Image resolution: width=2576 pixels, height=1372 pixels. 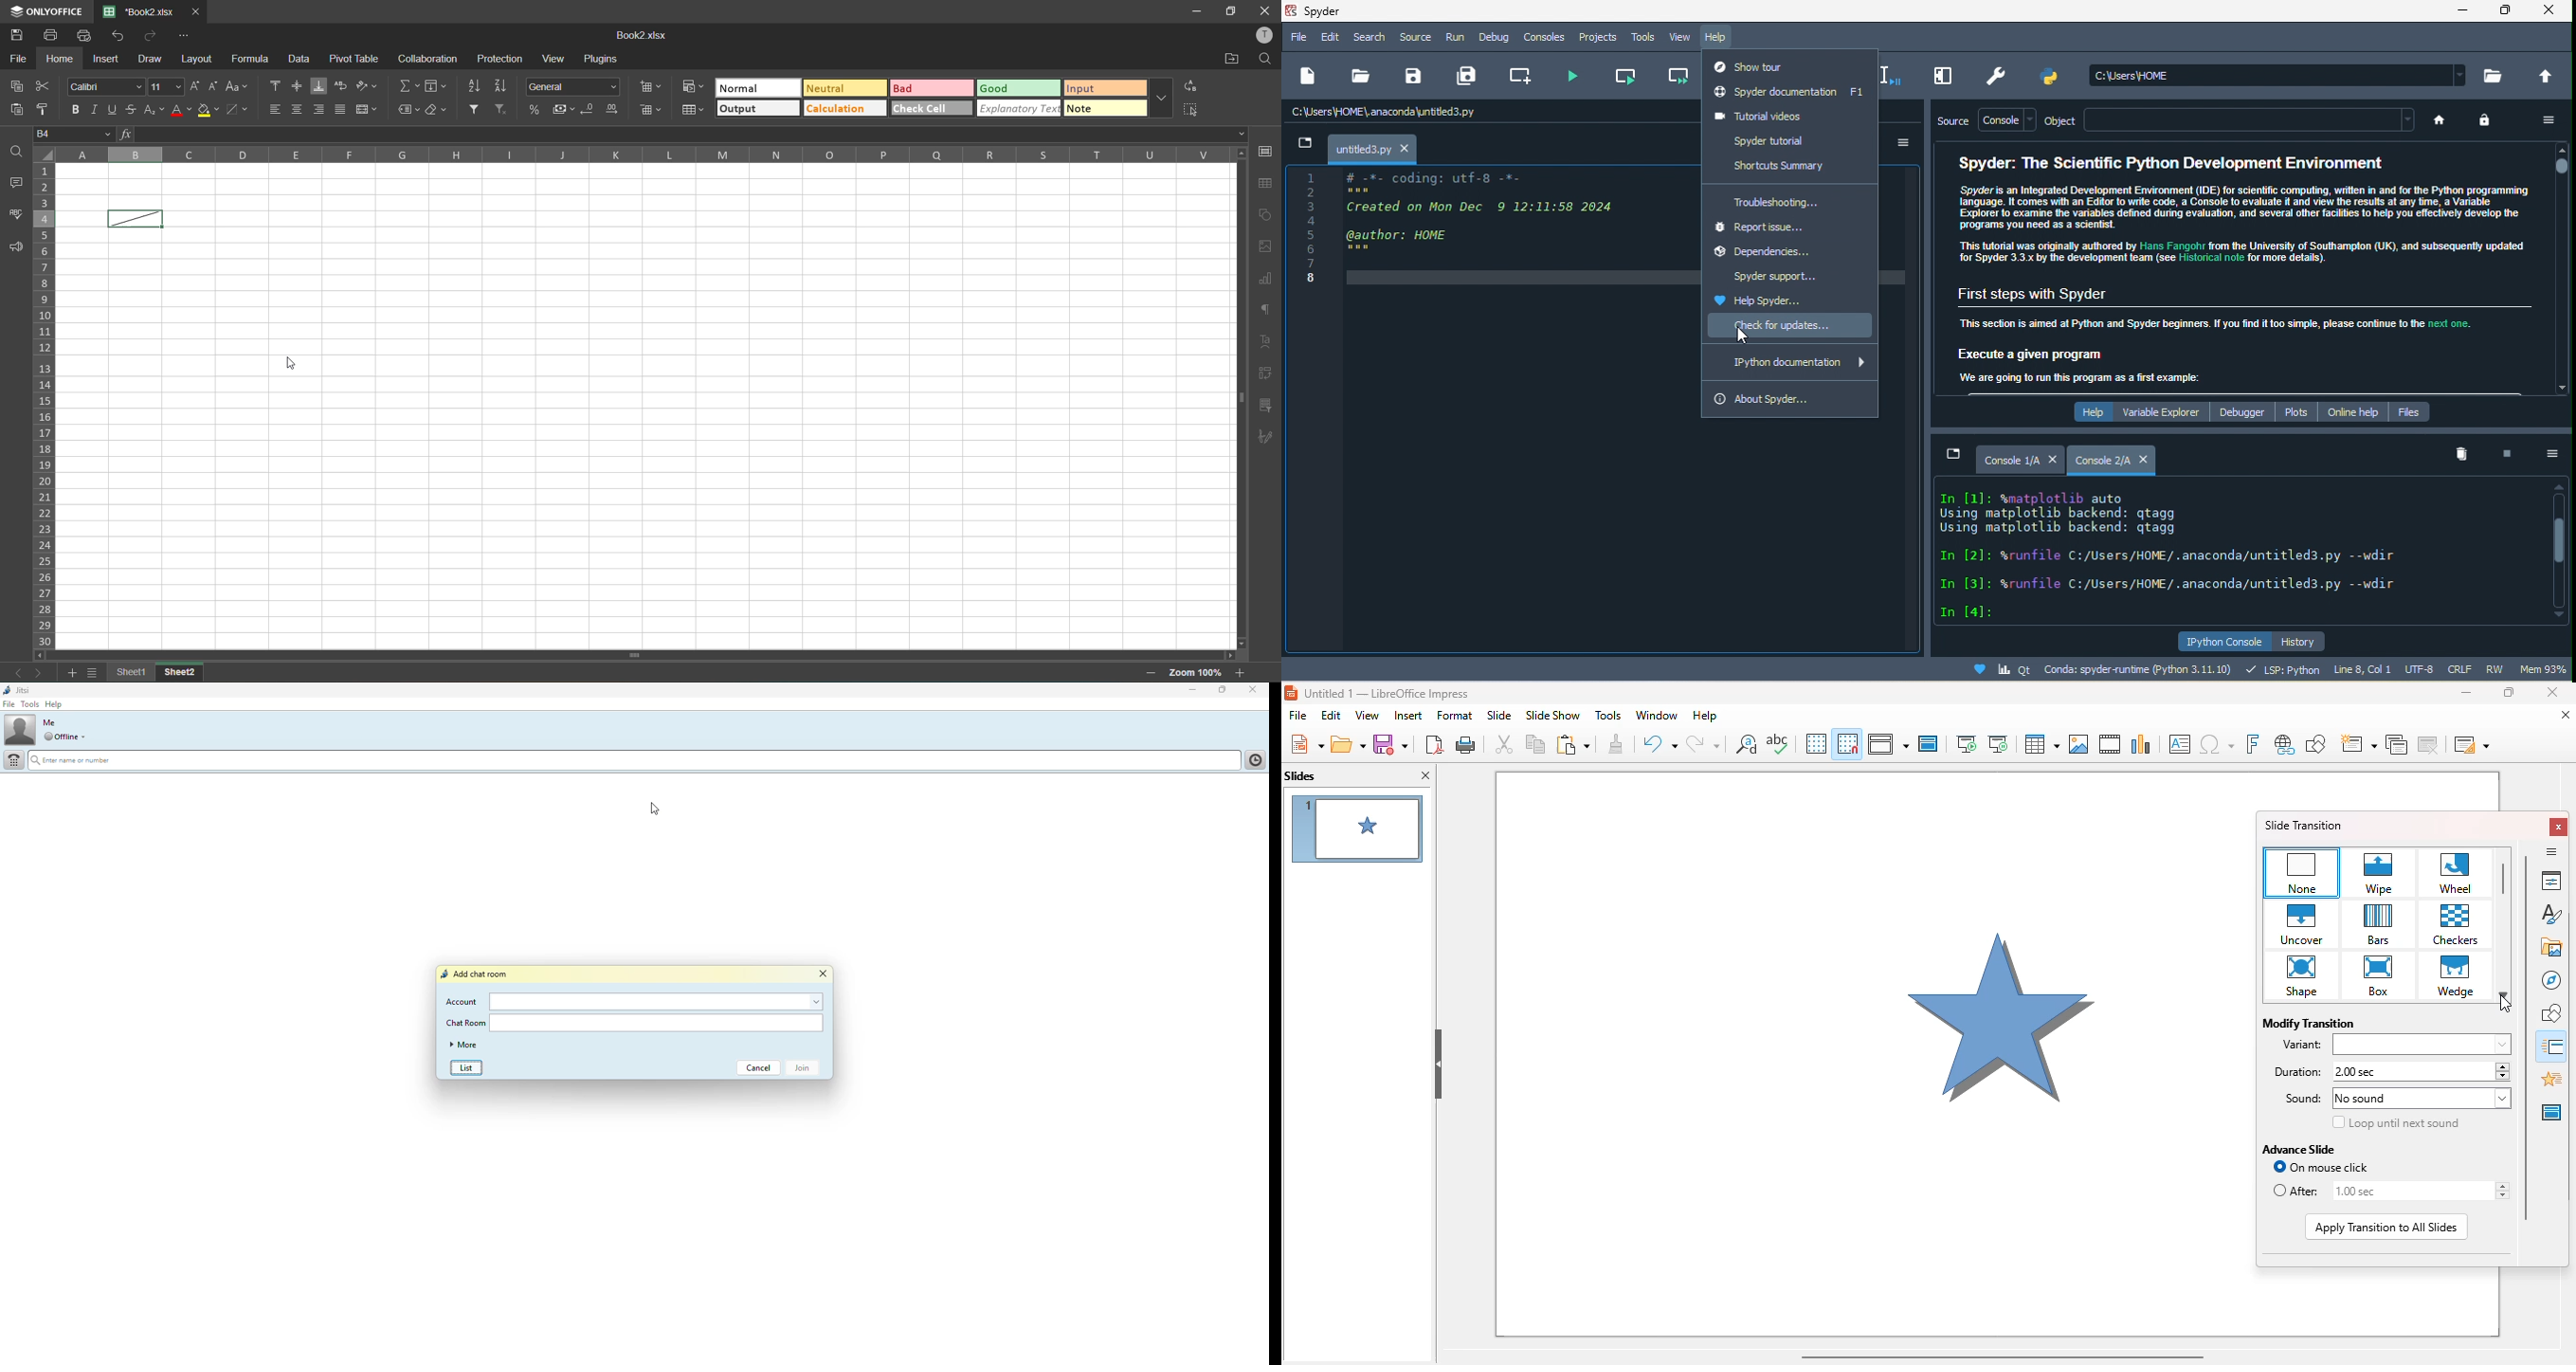 What do you see at coordinates (1601, 37) in the screenshot?
I see `projects` at bounding box center [1601, 37].